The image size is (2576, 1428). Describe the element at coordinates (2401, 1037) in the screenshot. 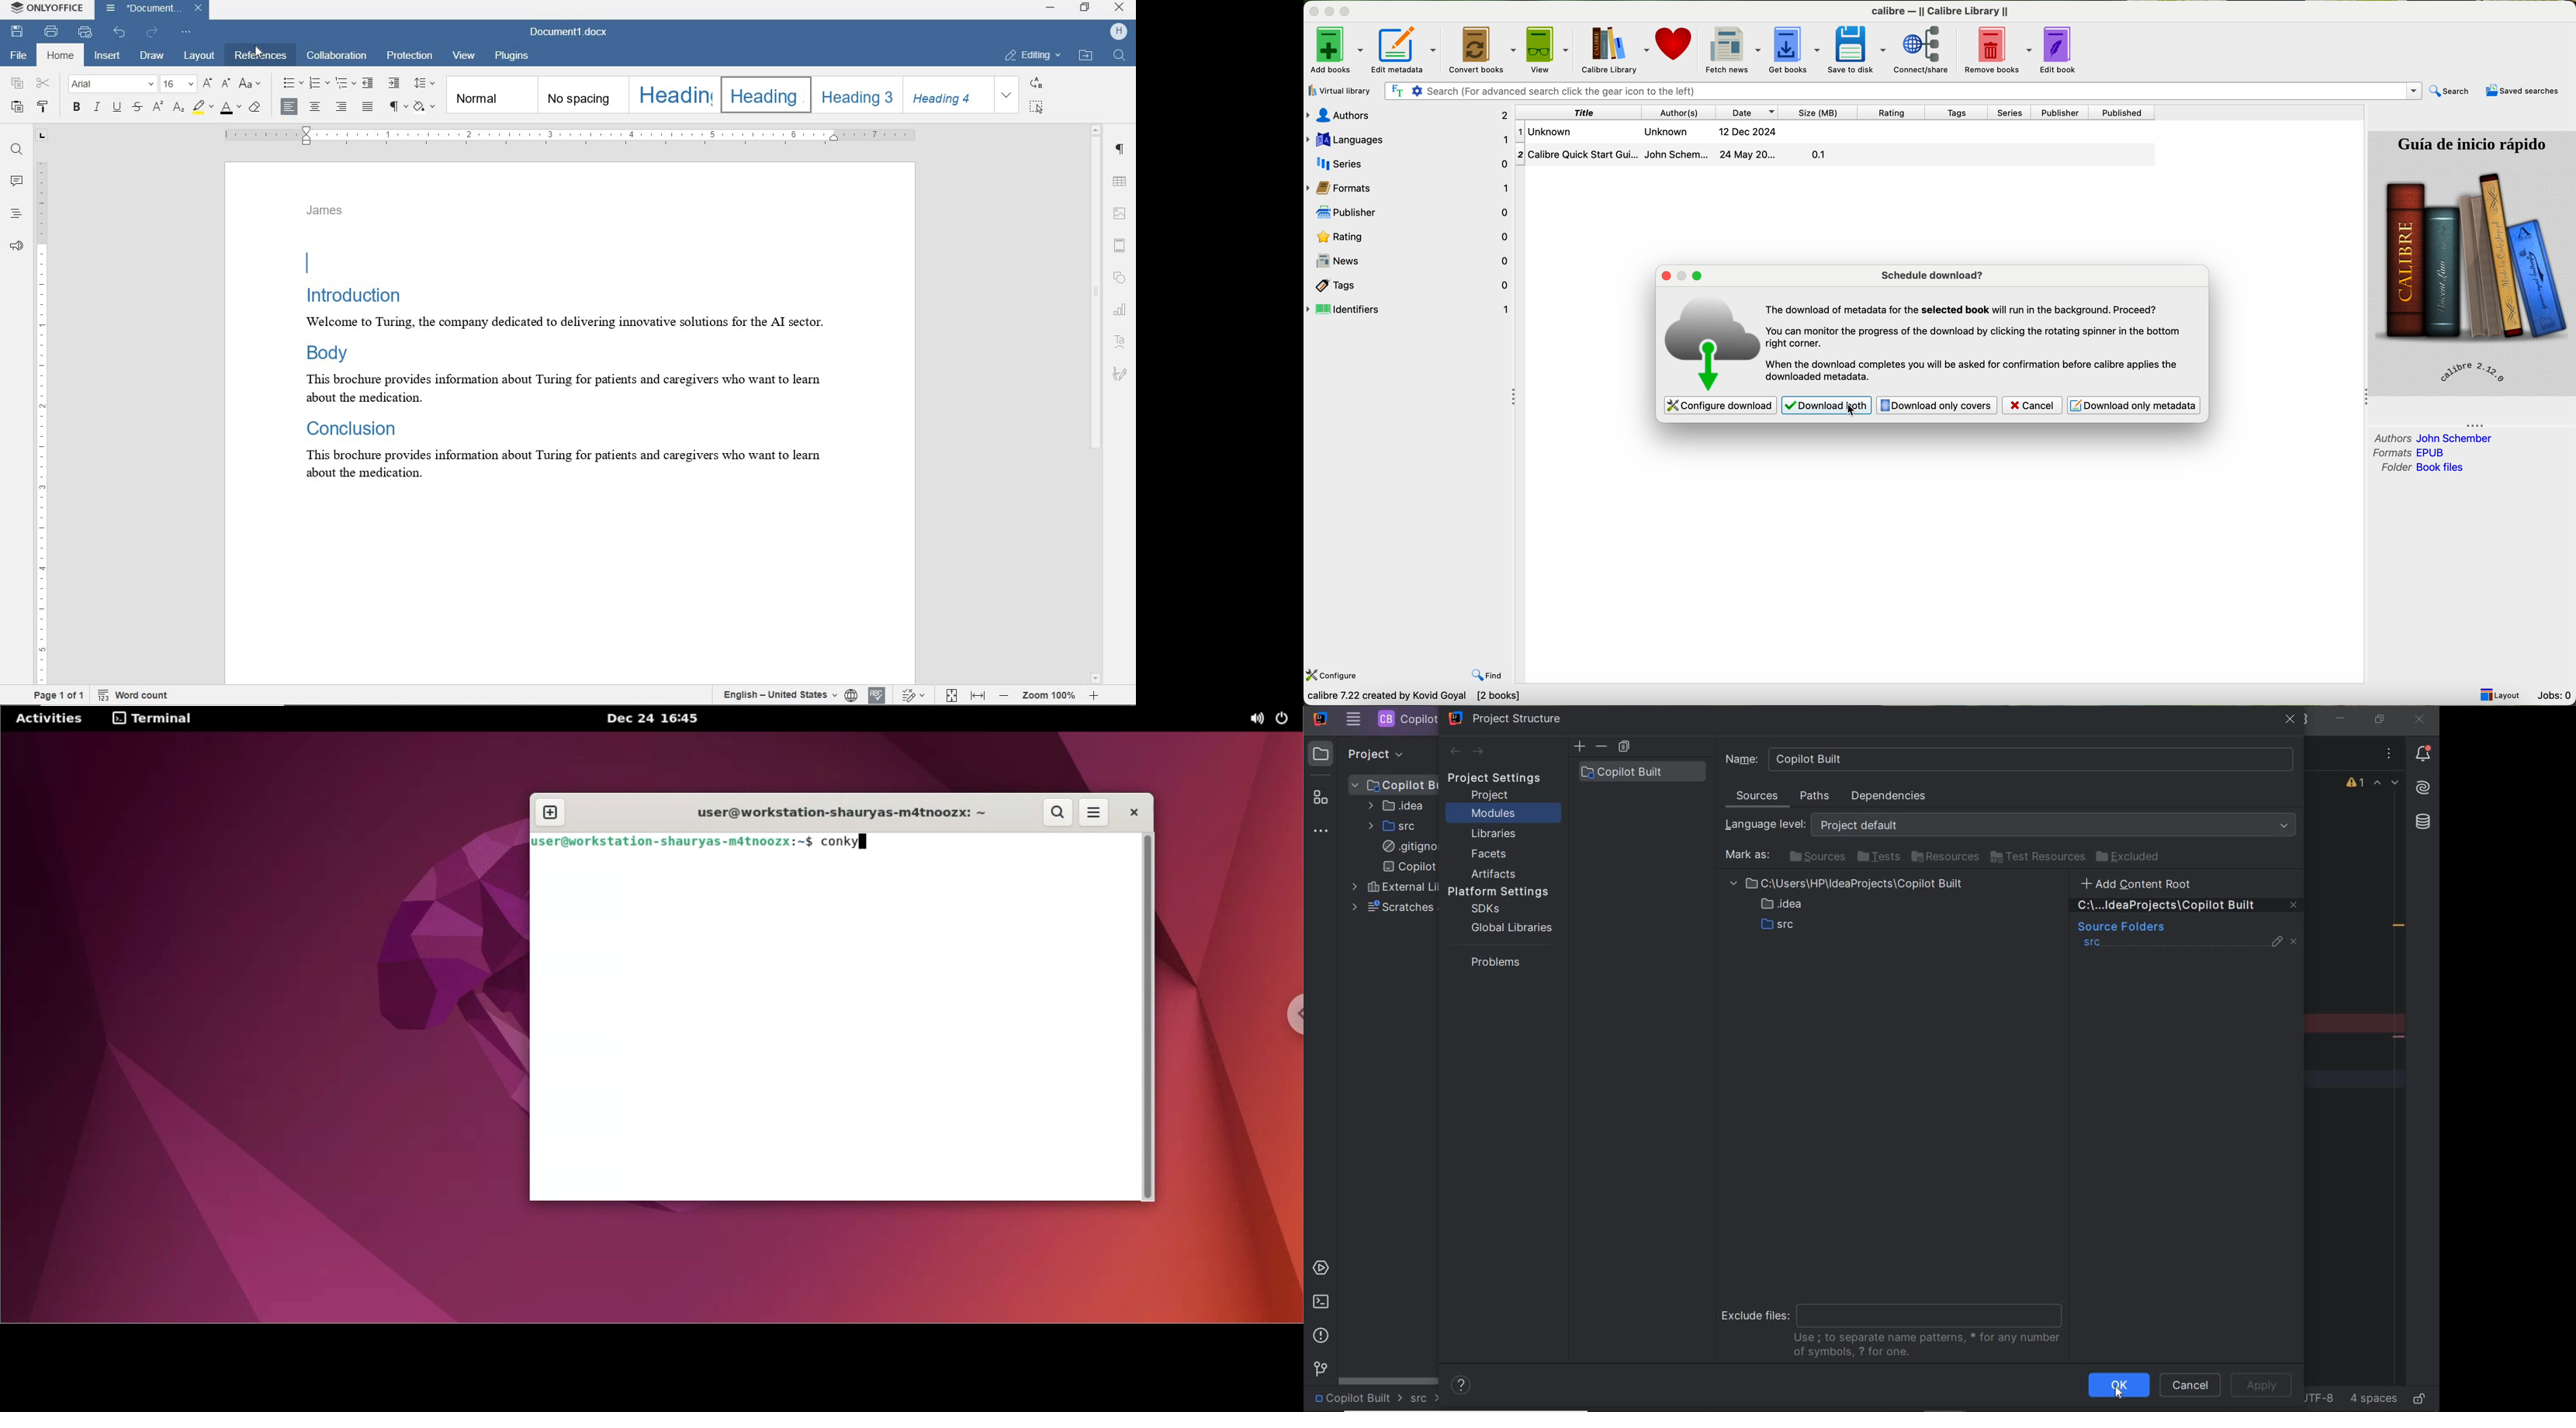

I see `remove line` at that location.